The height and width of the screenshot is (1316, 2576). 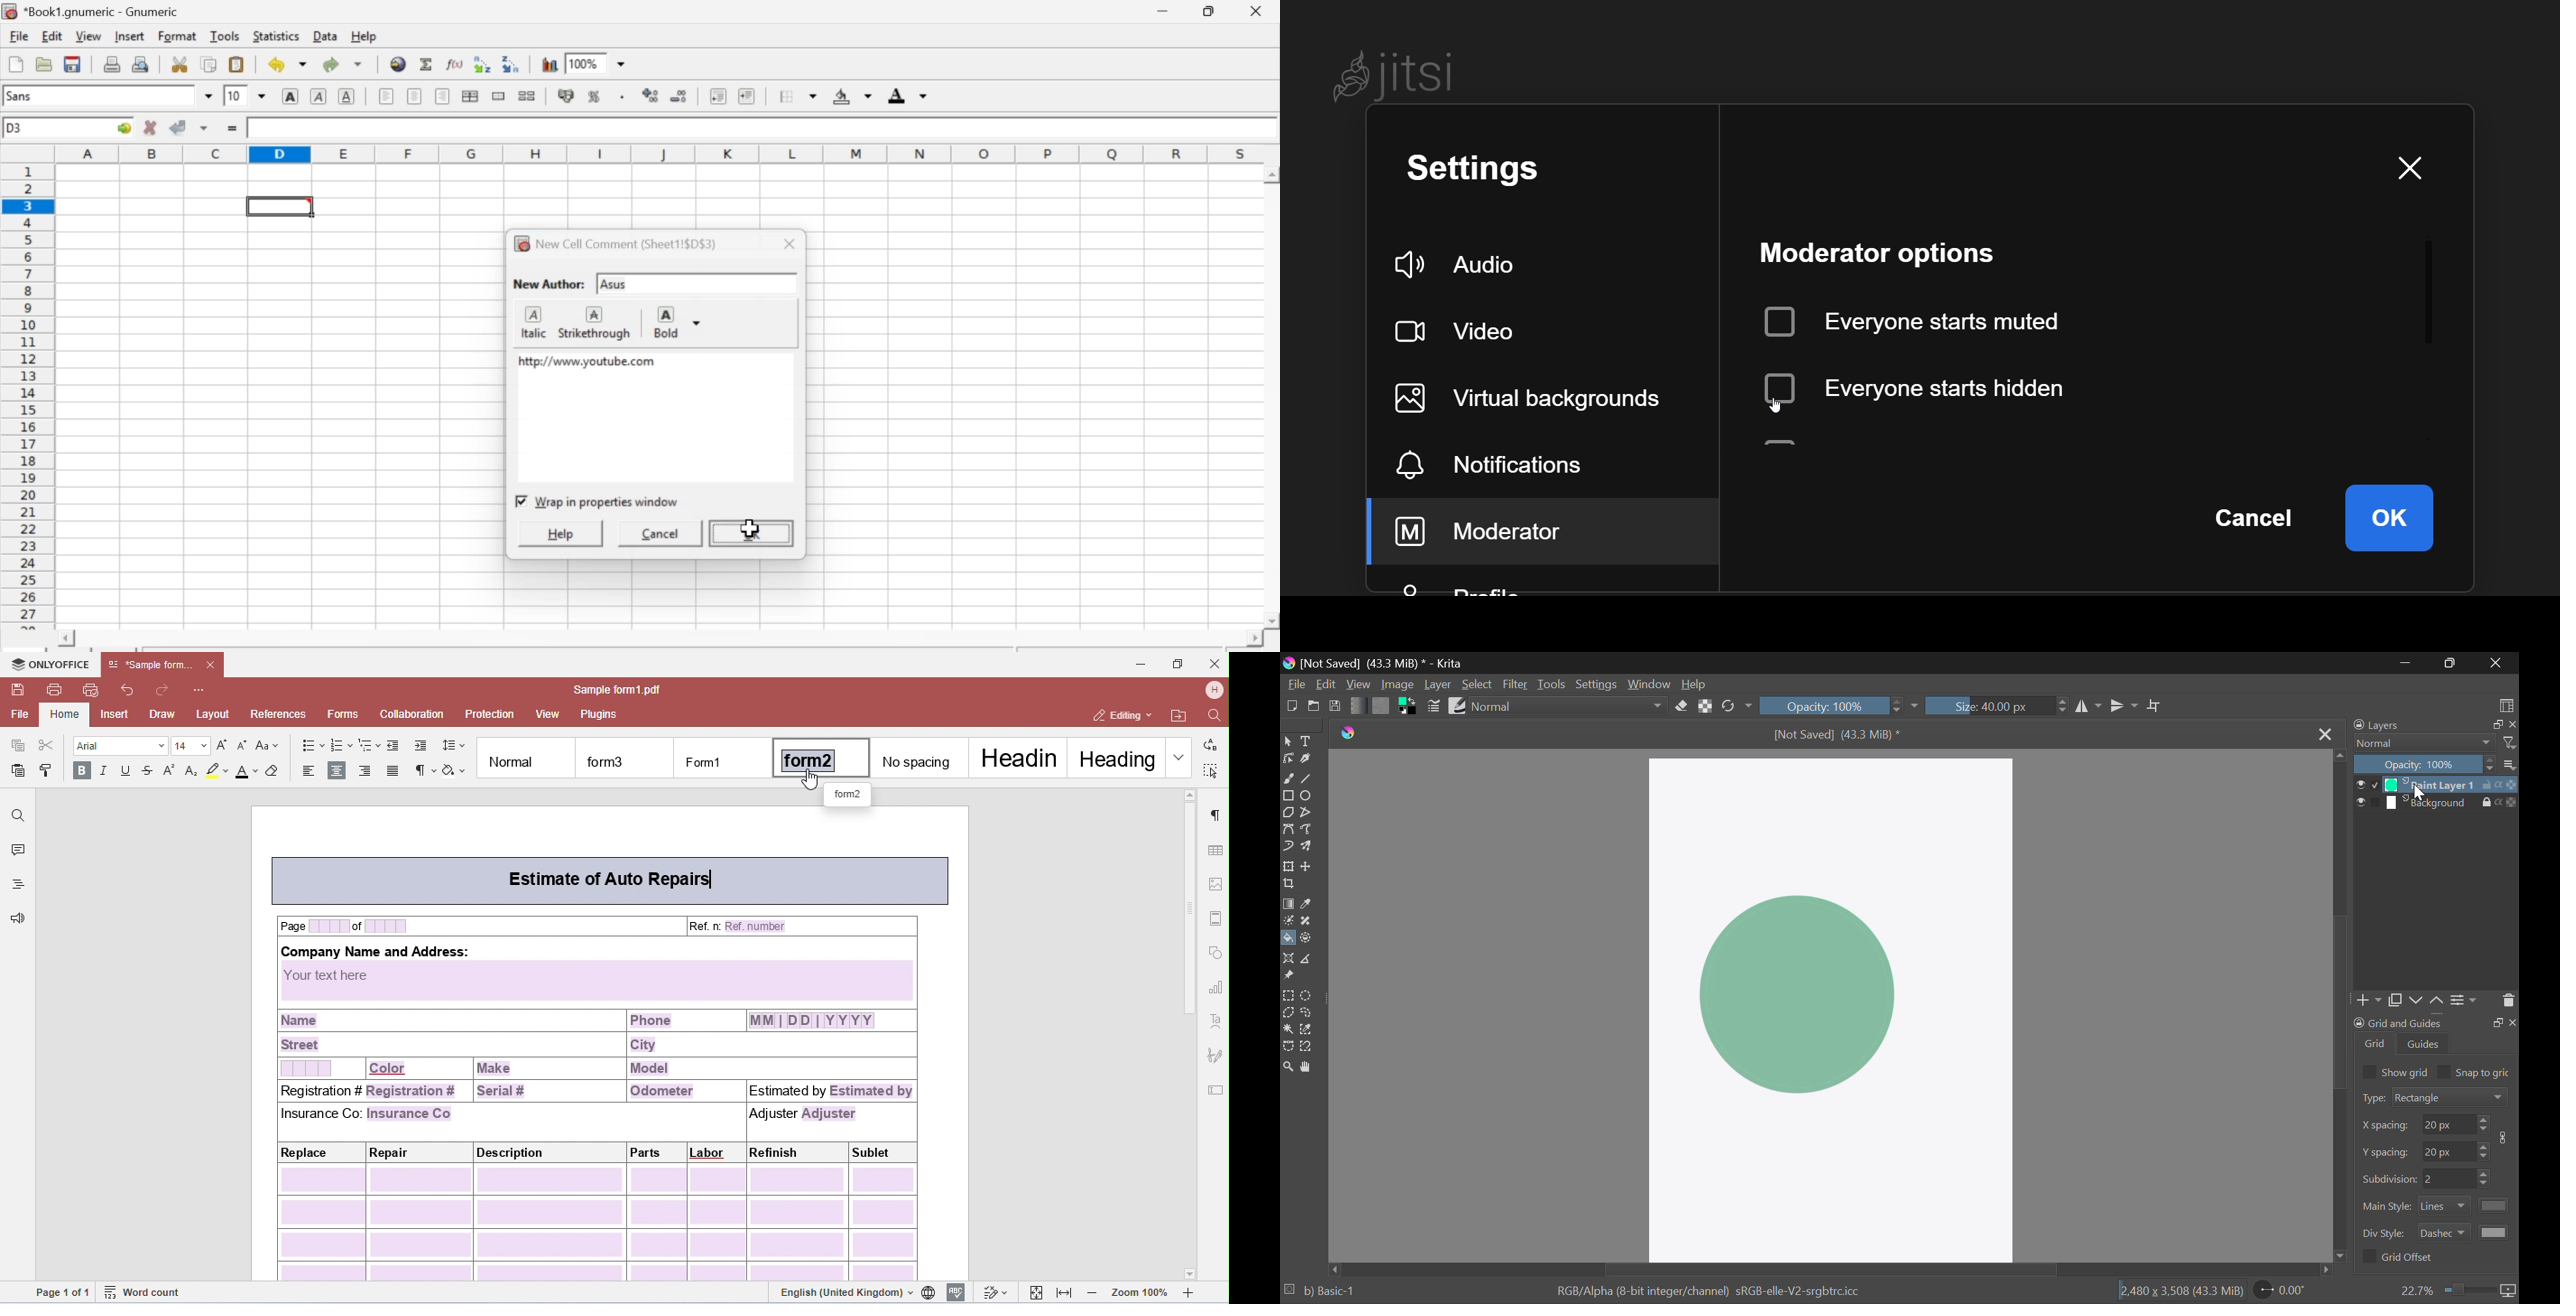 What do you see at coordinates (244, 95) in the screenshot?
I see `Font Size` at bounding box center [244, 95].